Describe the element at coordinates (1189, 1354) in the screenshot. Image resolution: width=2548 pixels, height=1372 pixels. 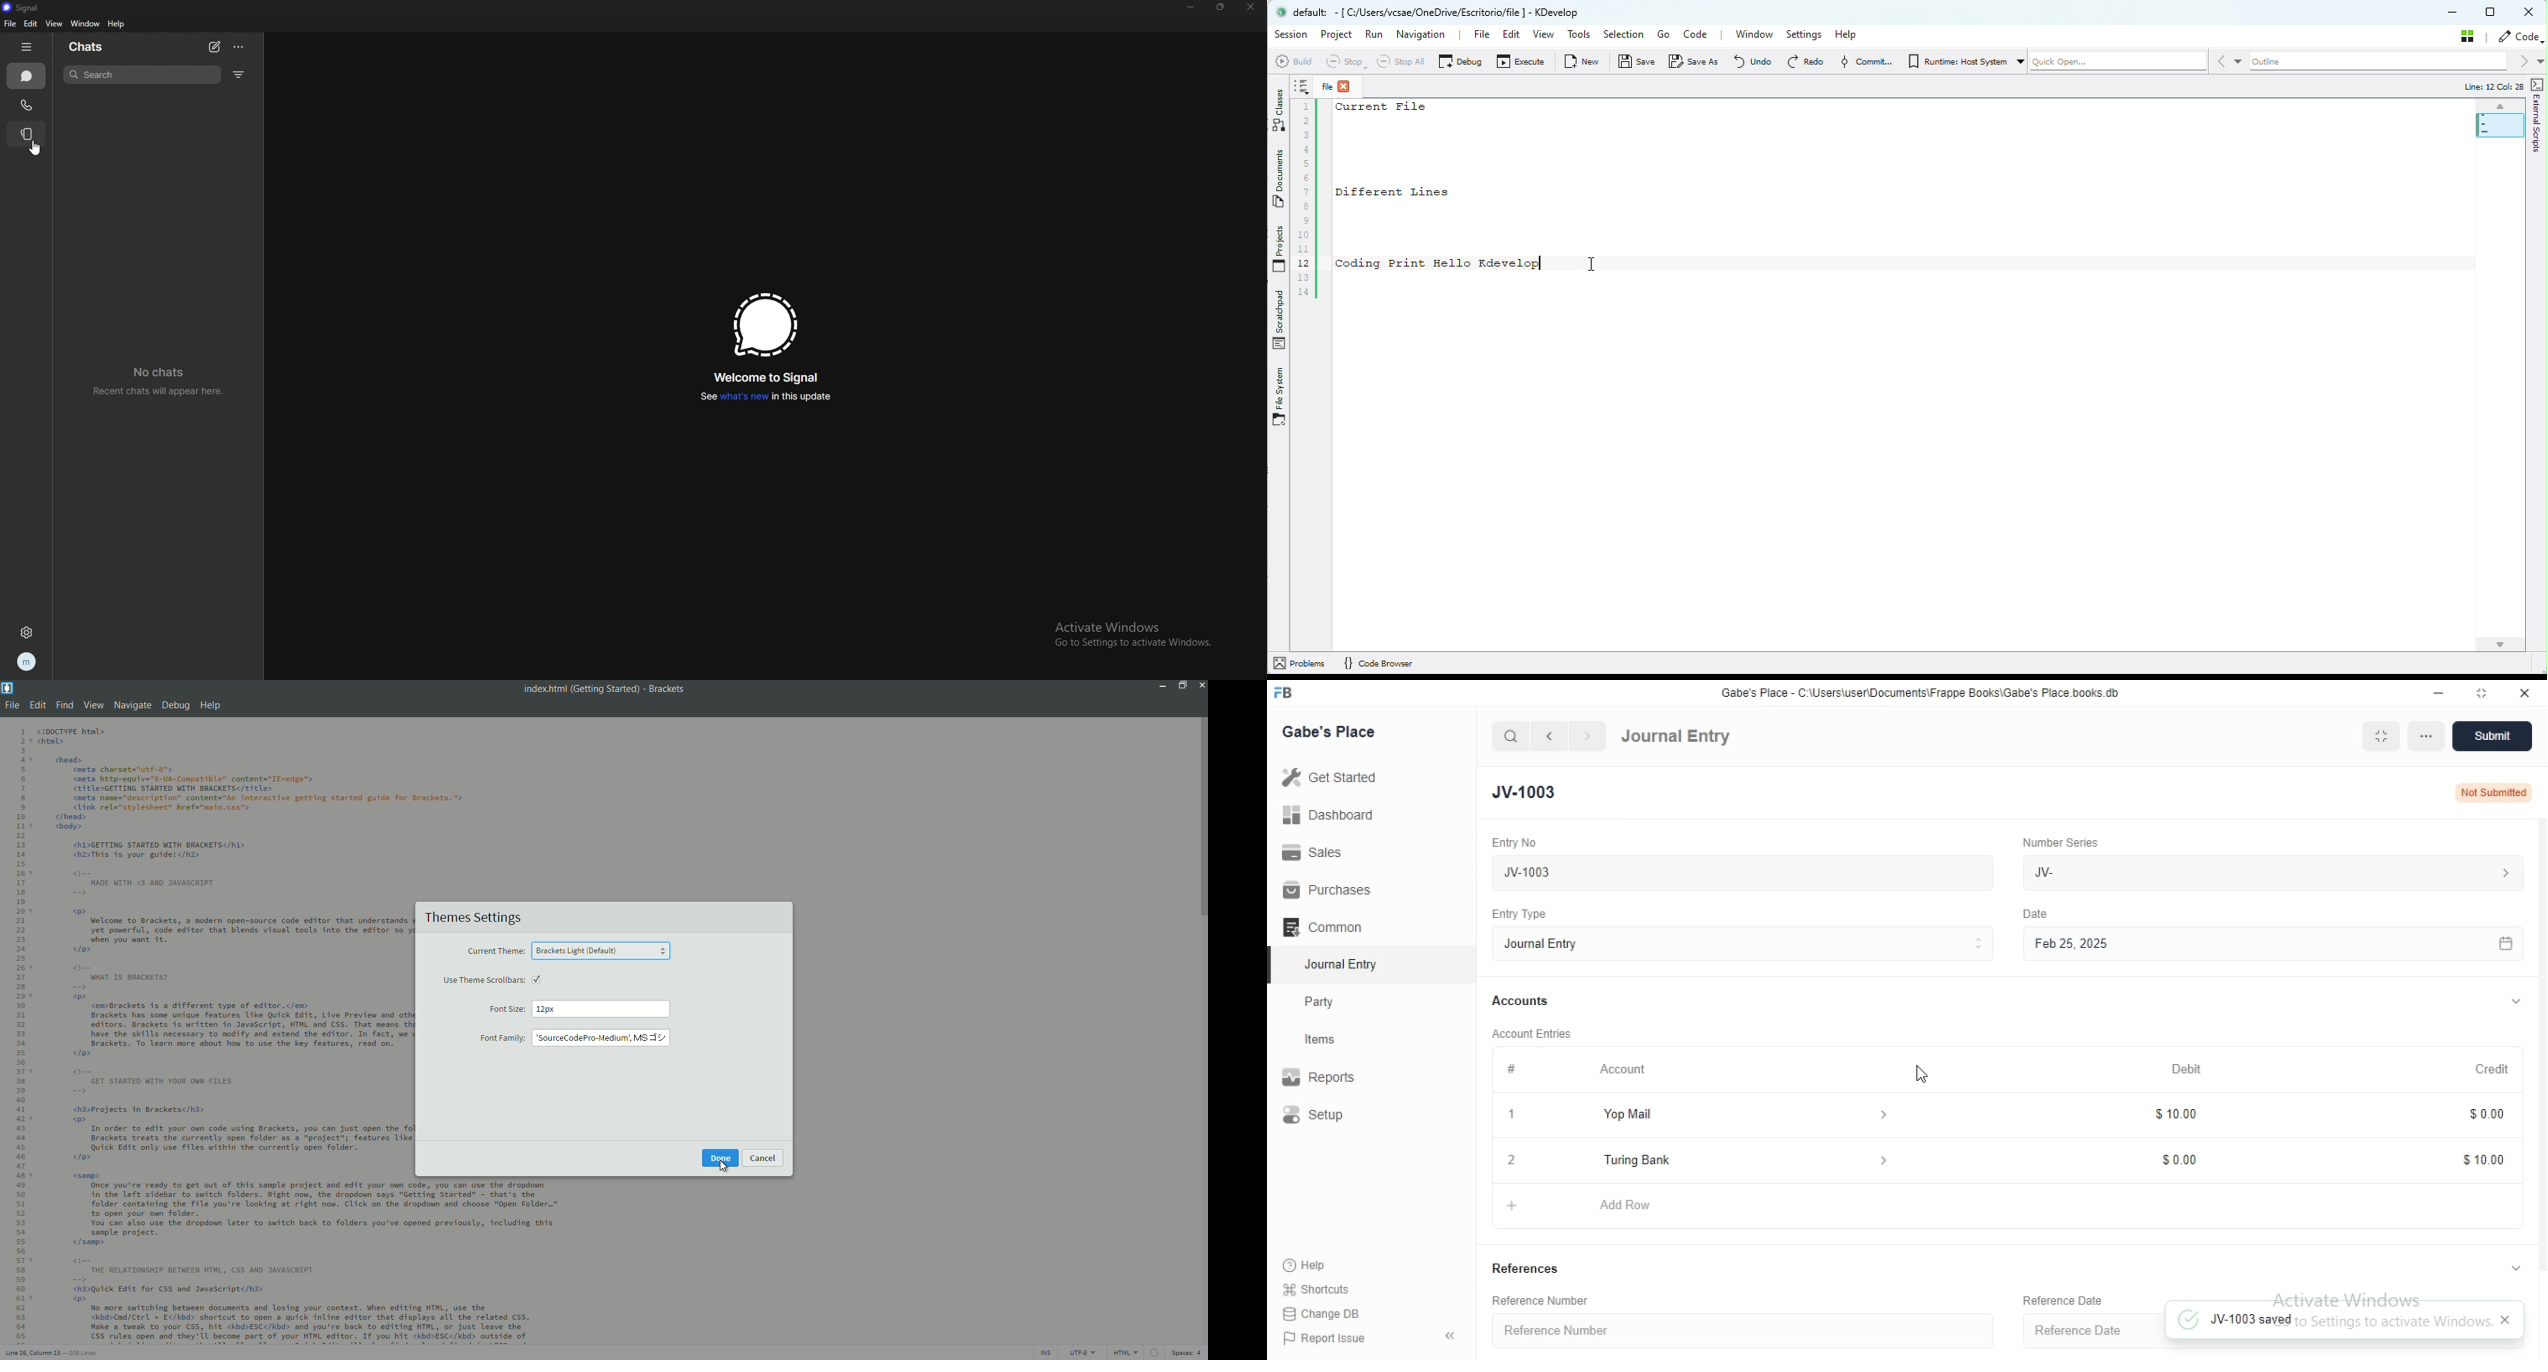
I see `spaces` at that location.